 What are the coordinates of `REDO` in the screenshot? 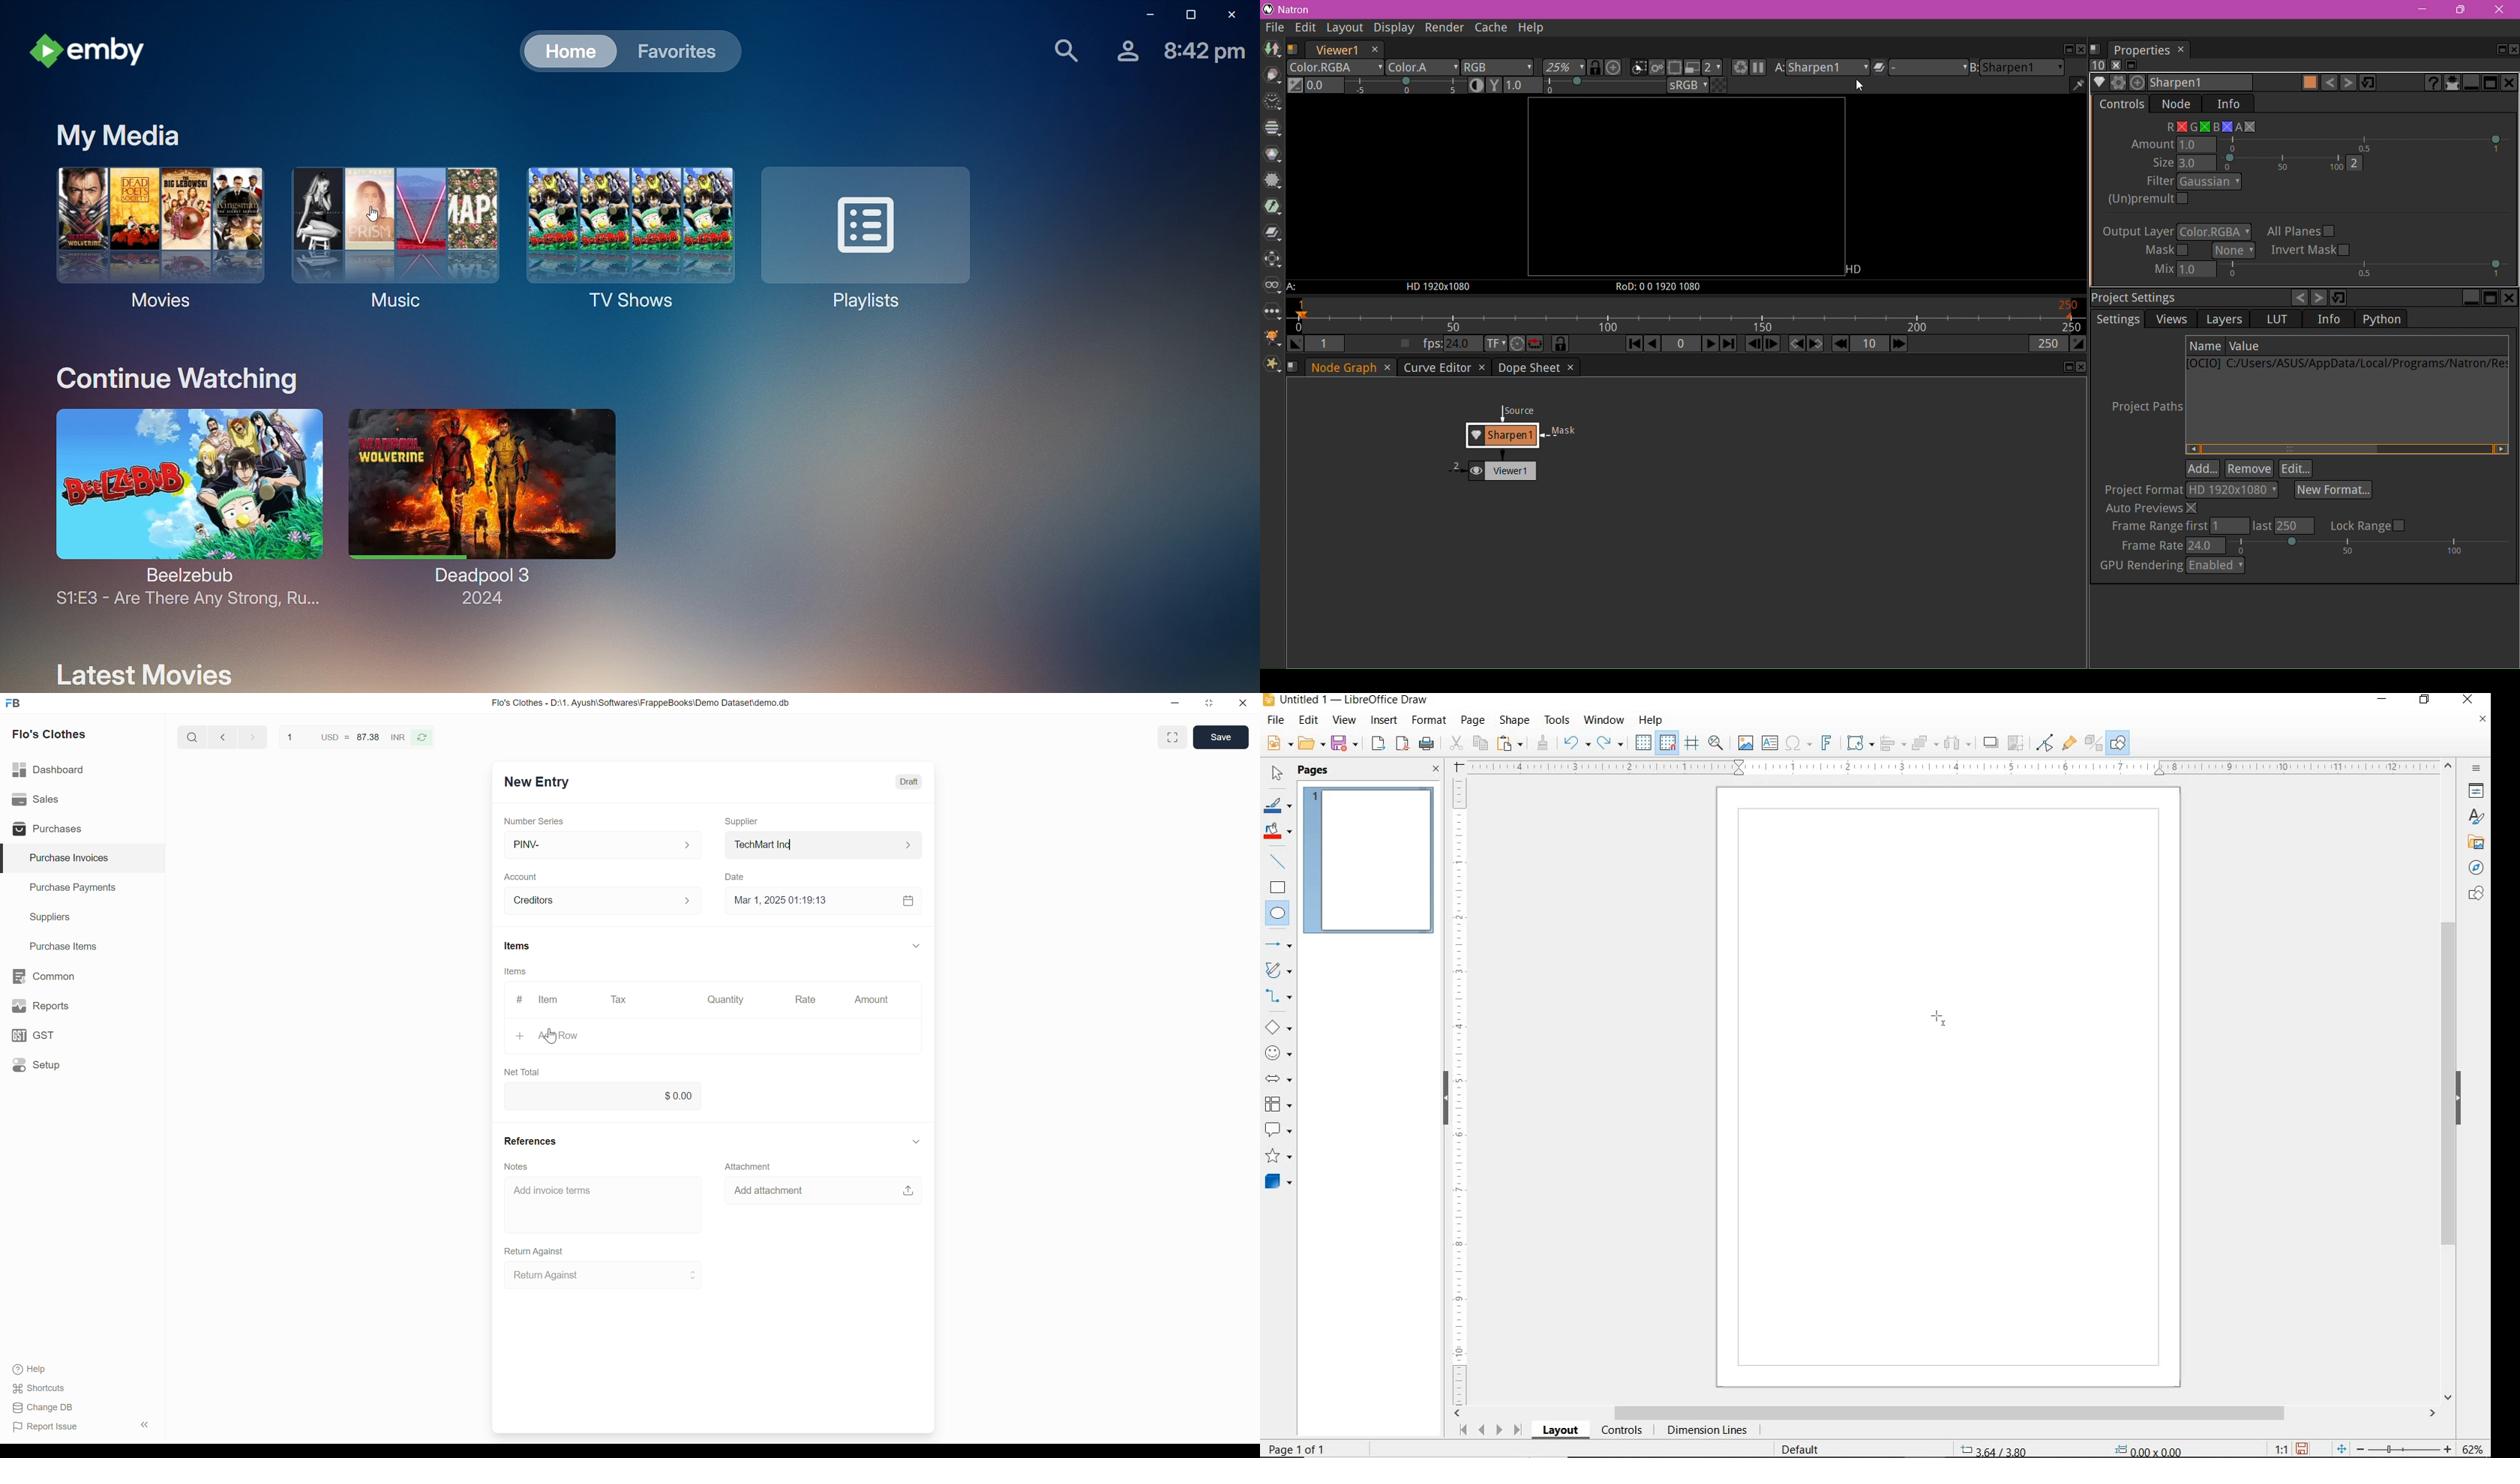 It's located at (1611, 744).